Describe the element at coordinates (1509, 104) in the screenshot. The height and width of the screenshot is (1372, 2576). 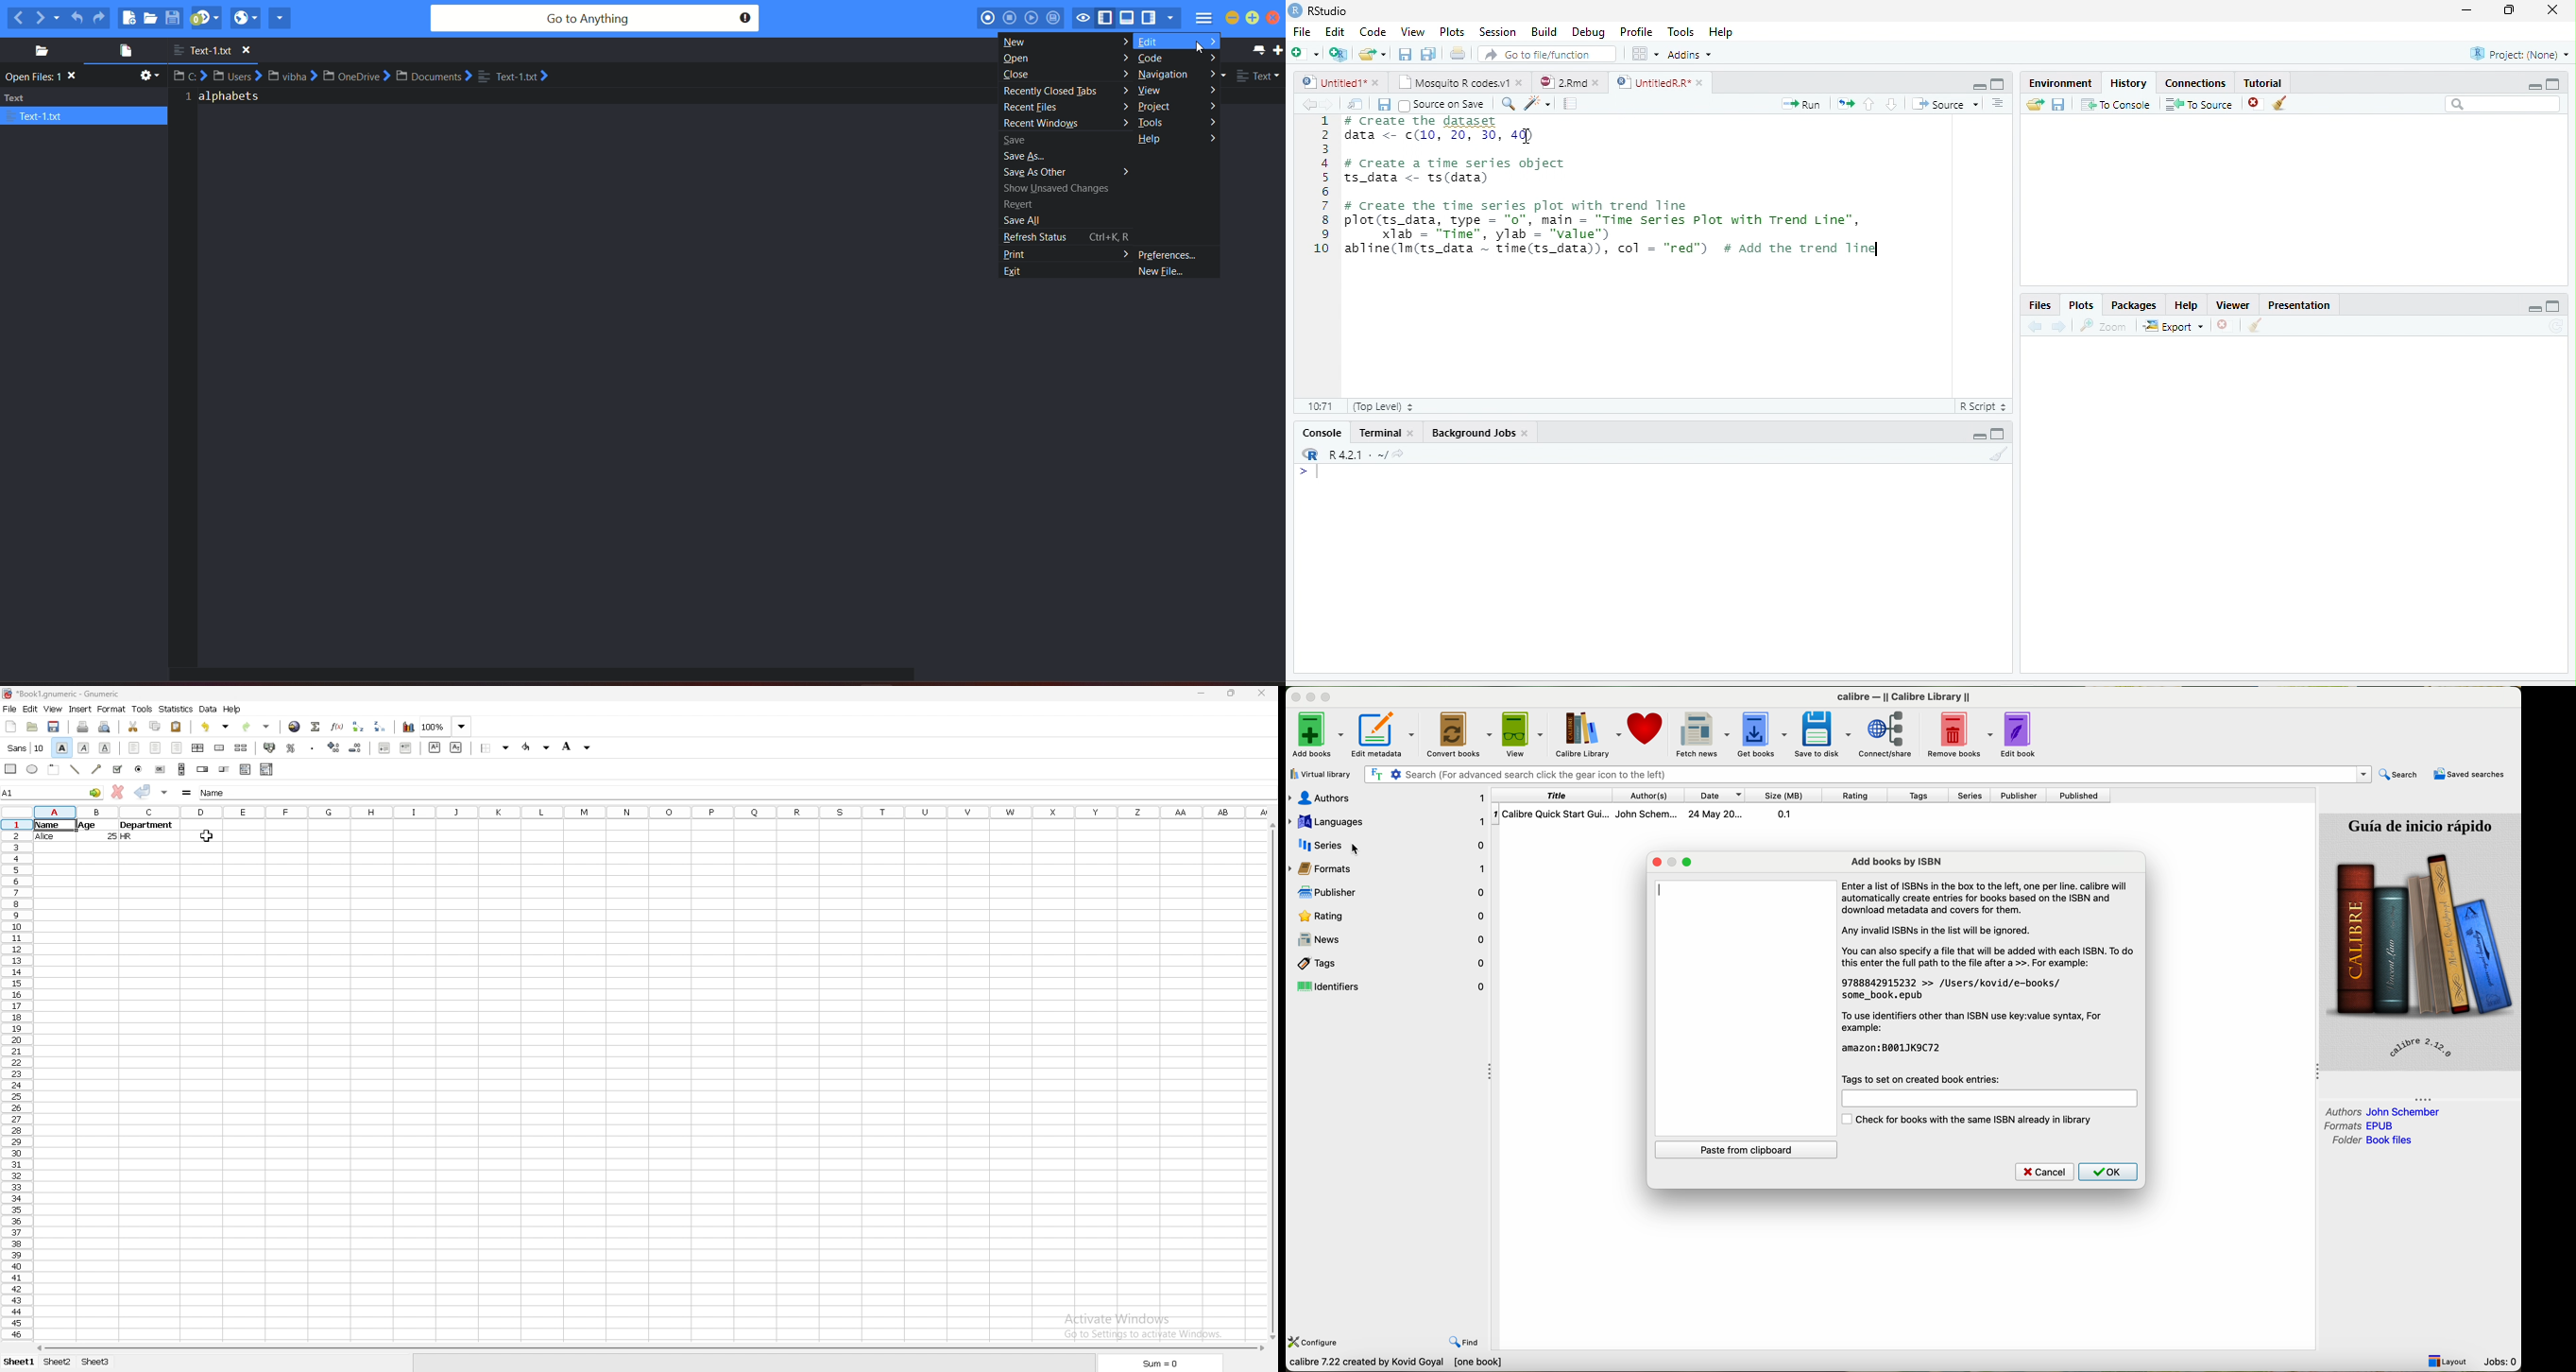
I see `Find/Replace` at that location.